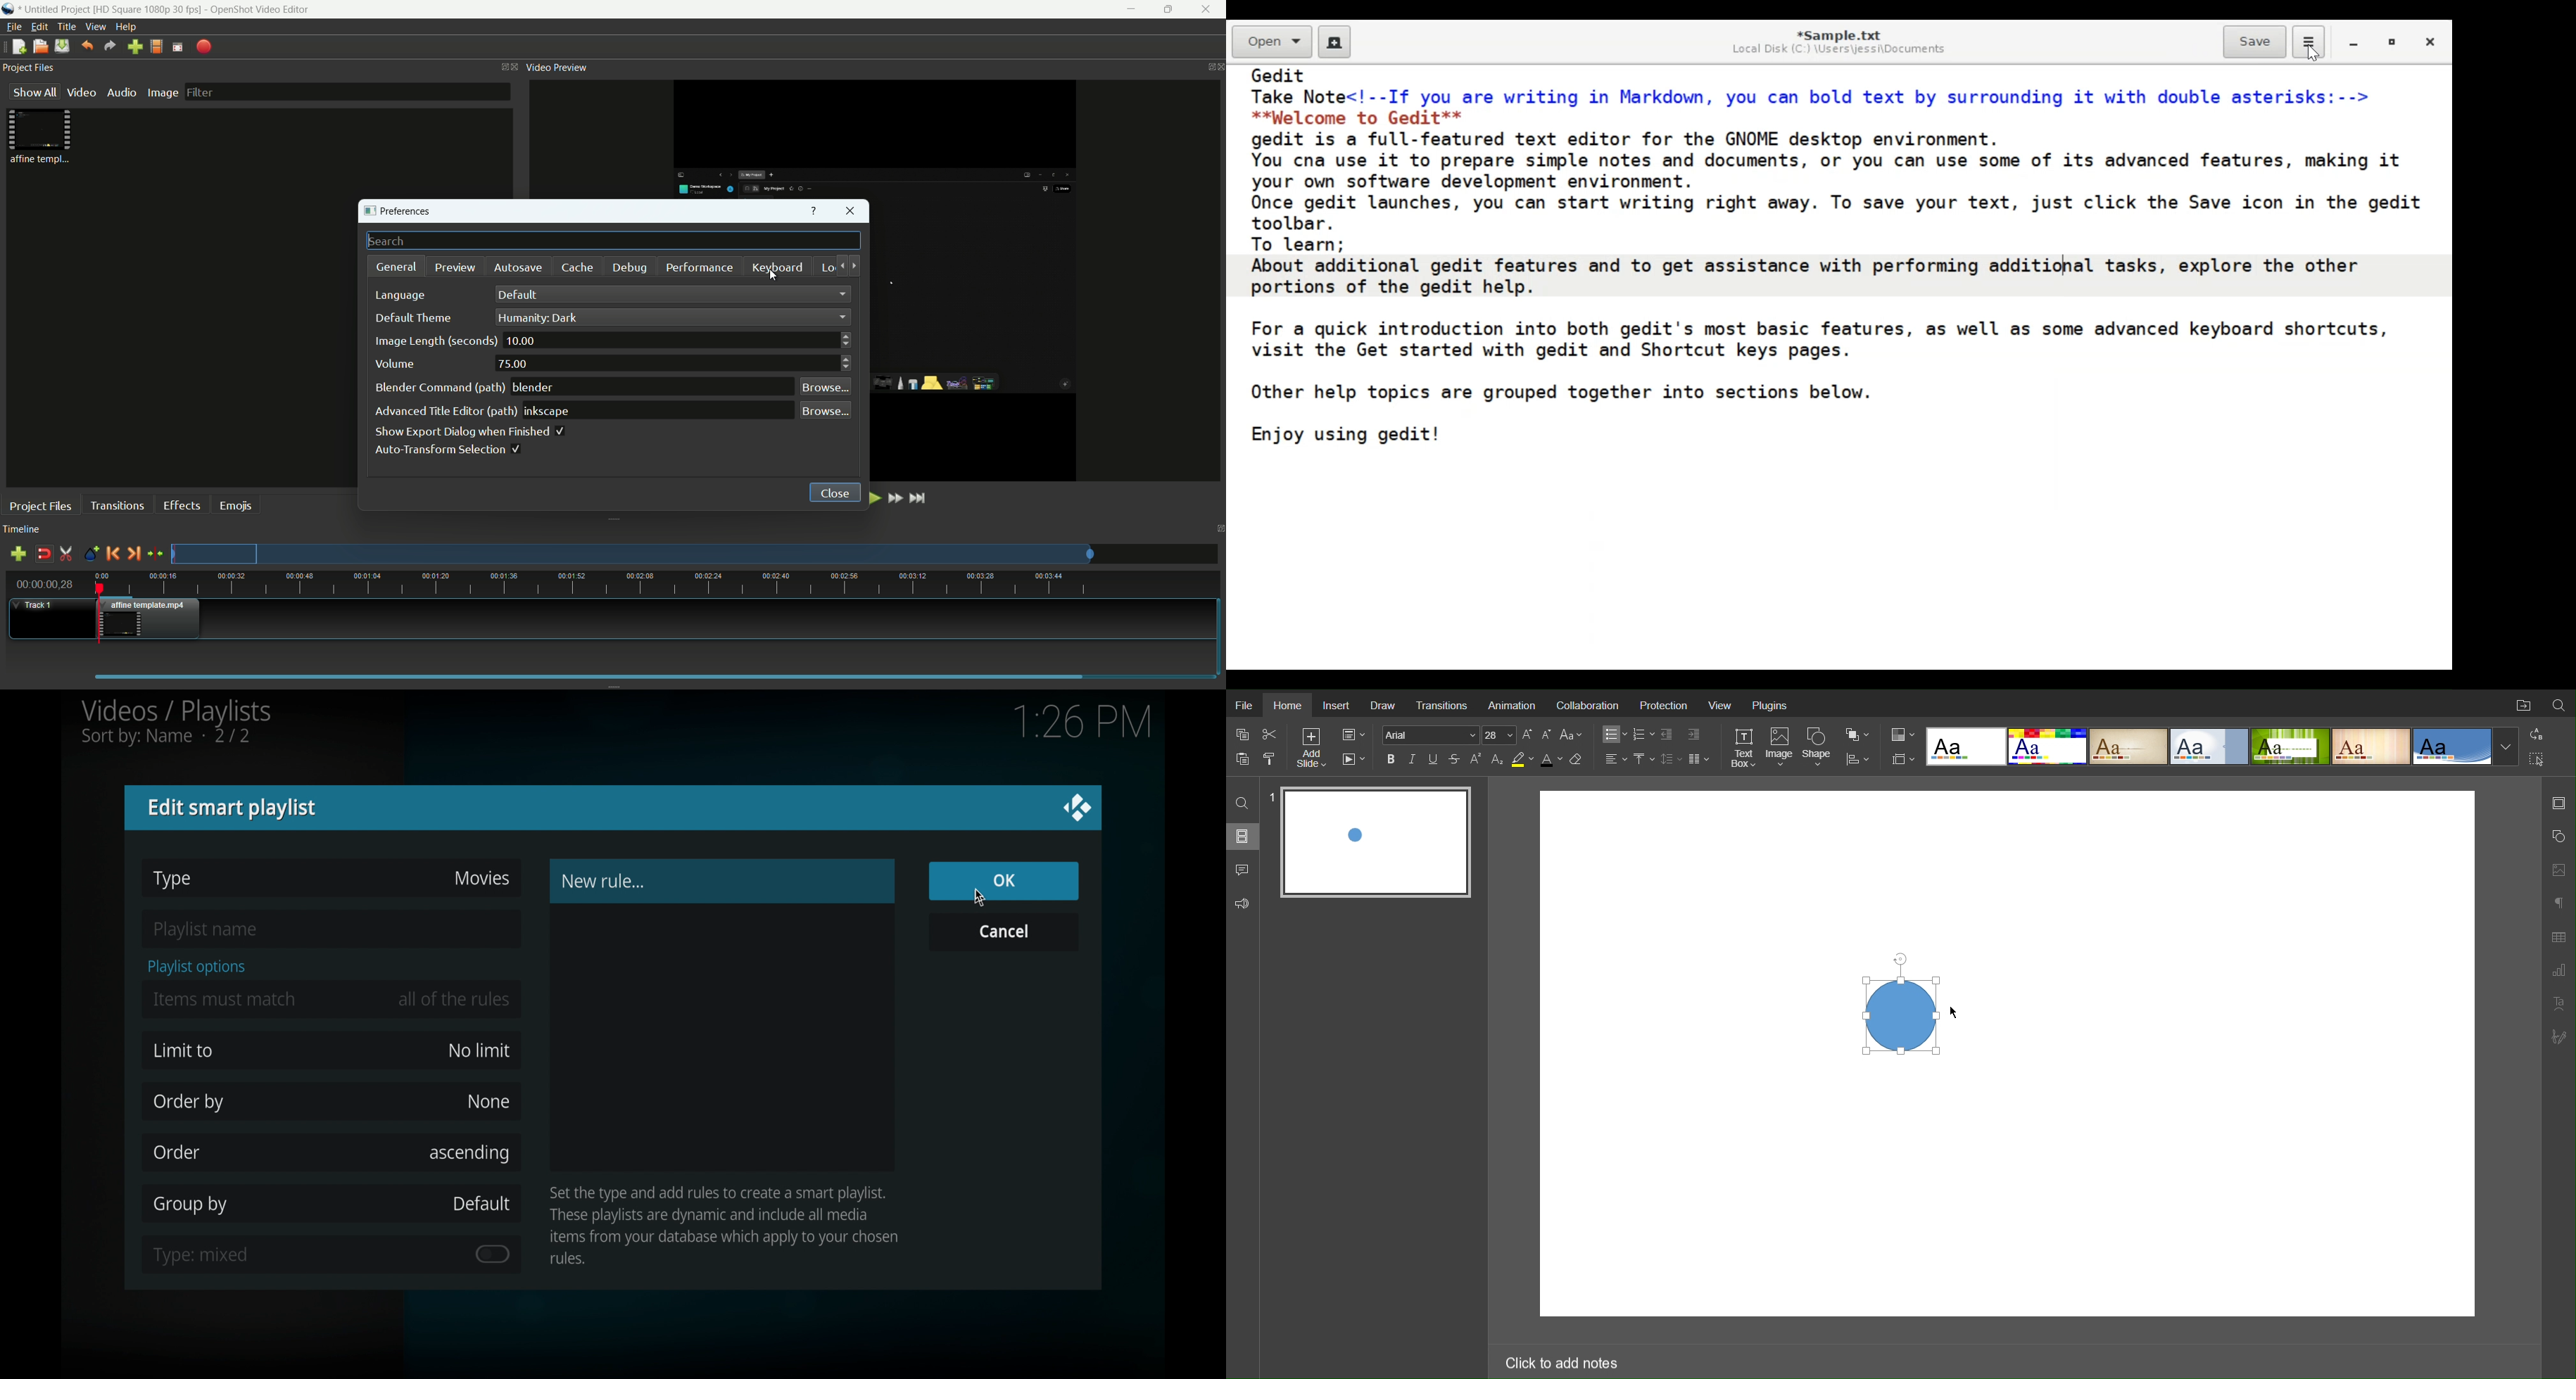 The width and height of the screenshot is (2576, 1400). I want to click on Erase, so click(1579, 760).